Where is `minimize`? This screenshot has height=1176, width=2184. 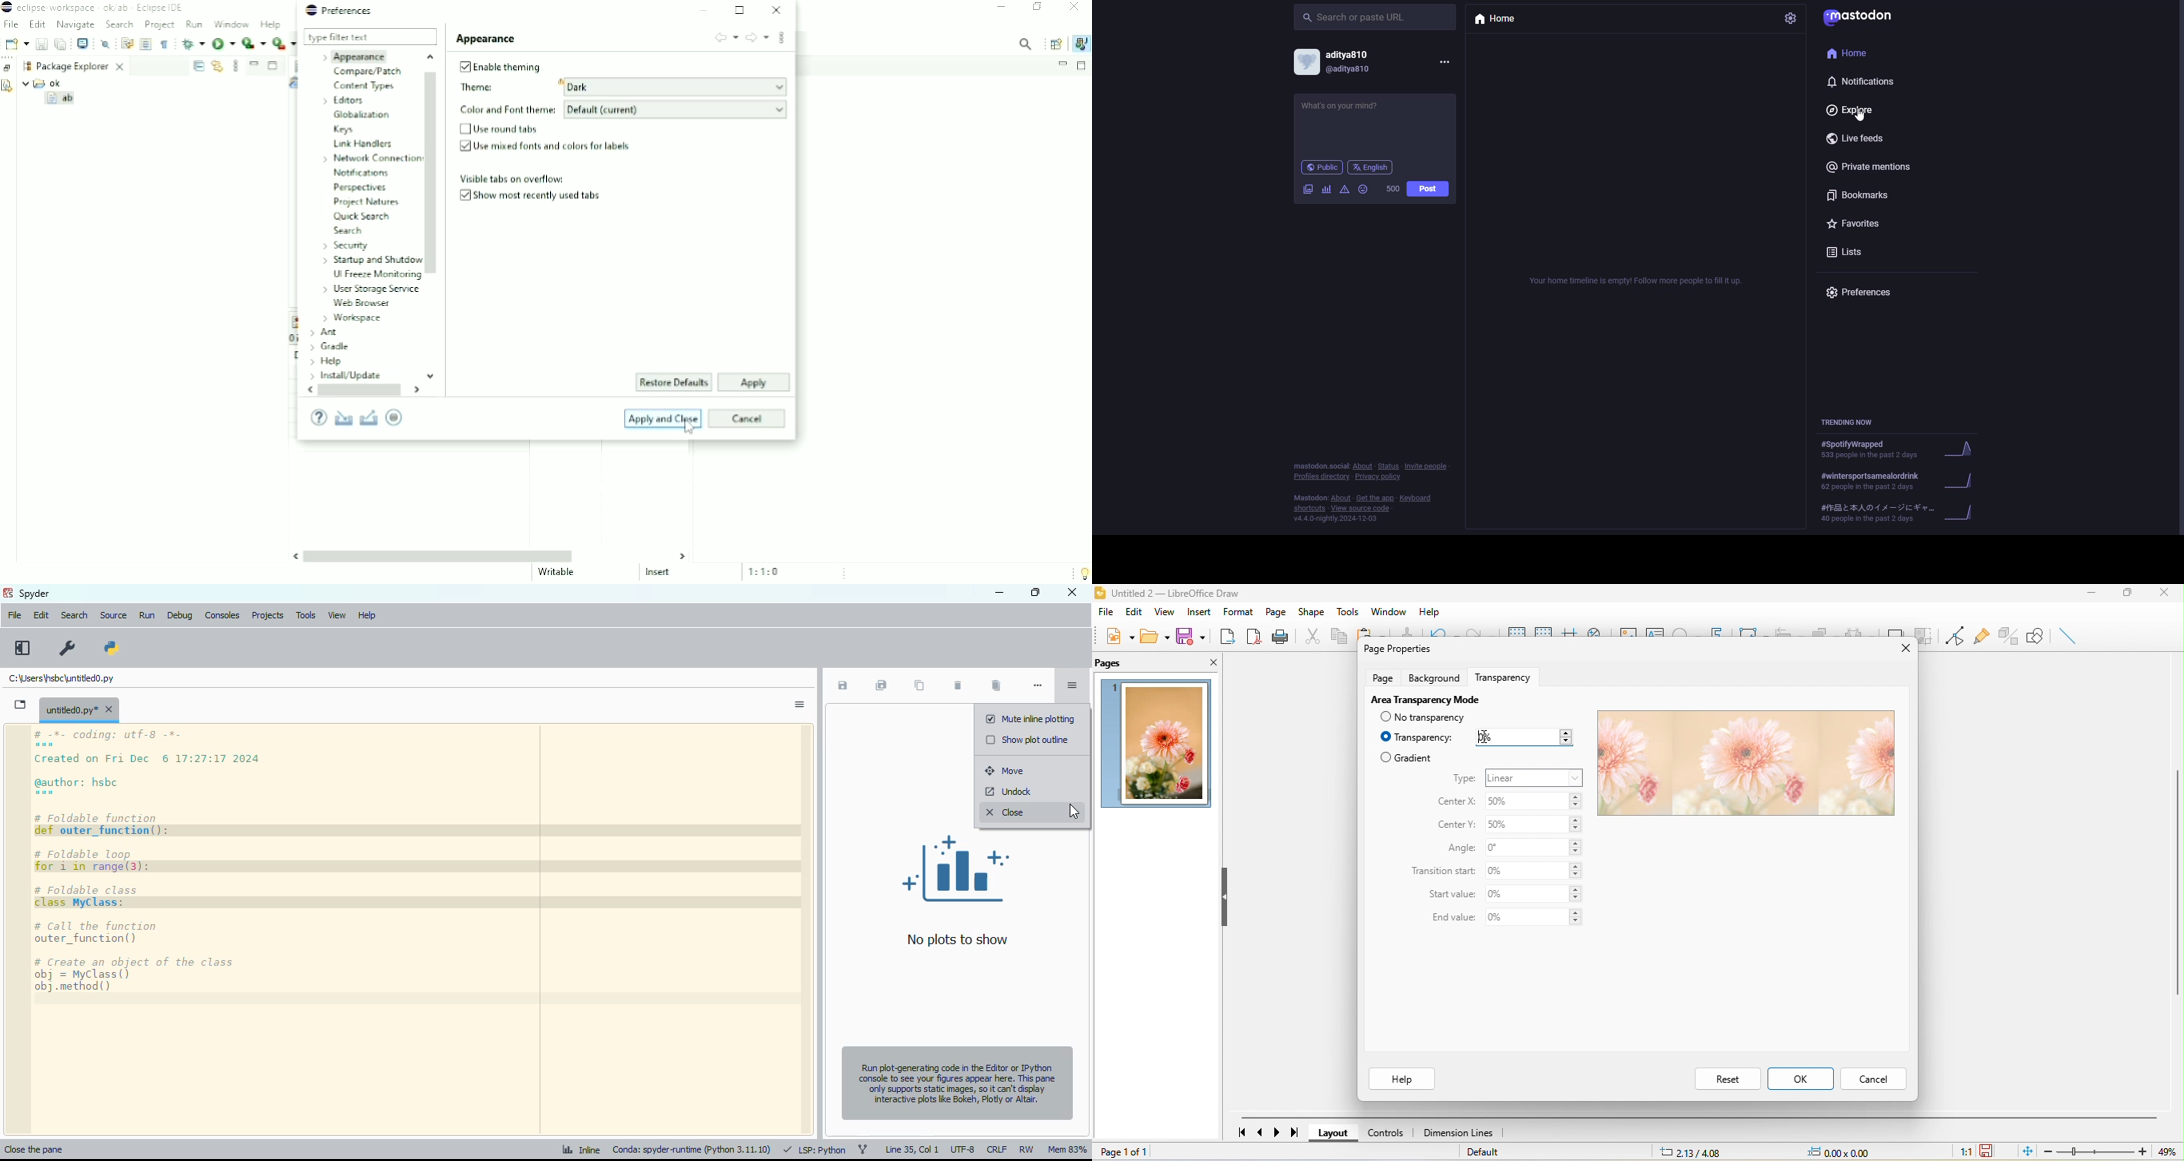 minimize is located at coordinates (998, 593).